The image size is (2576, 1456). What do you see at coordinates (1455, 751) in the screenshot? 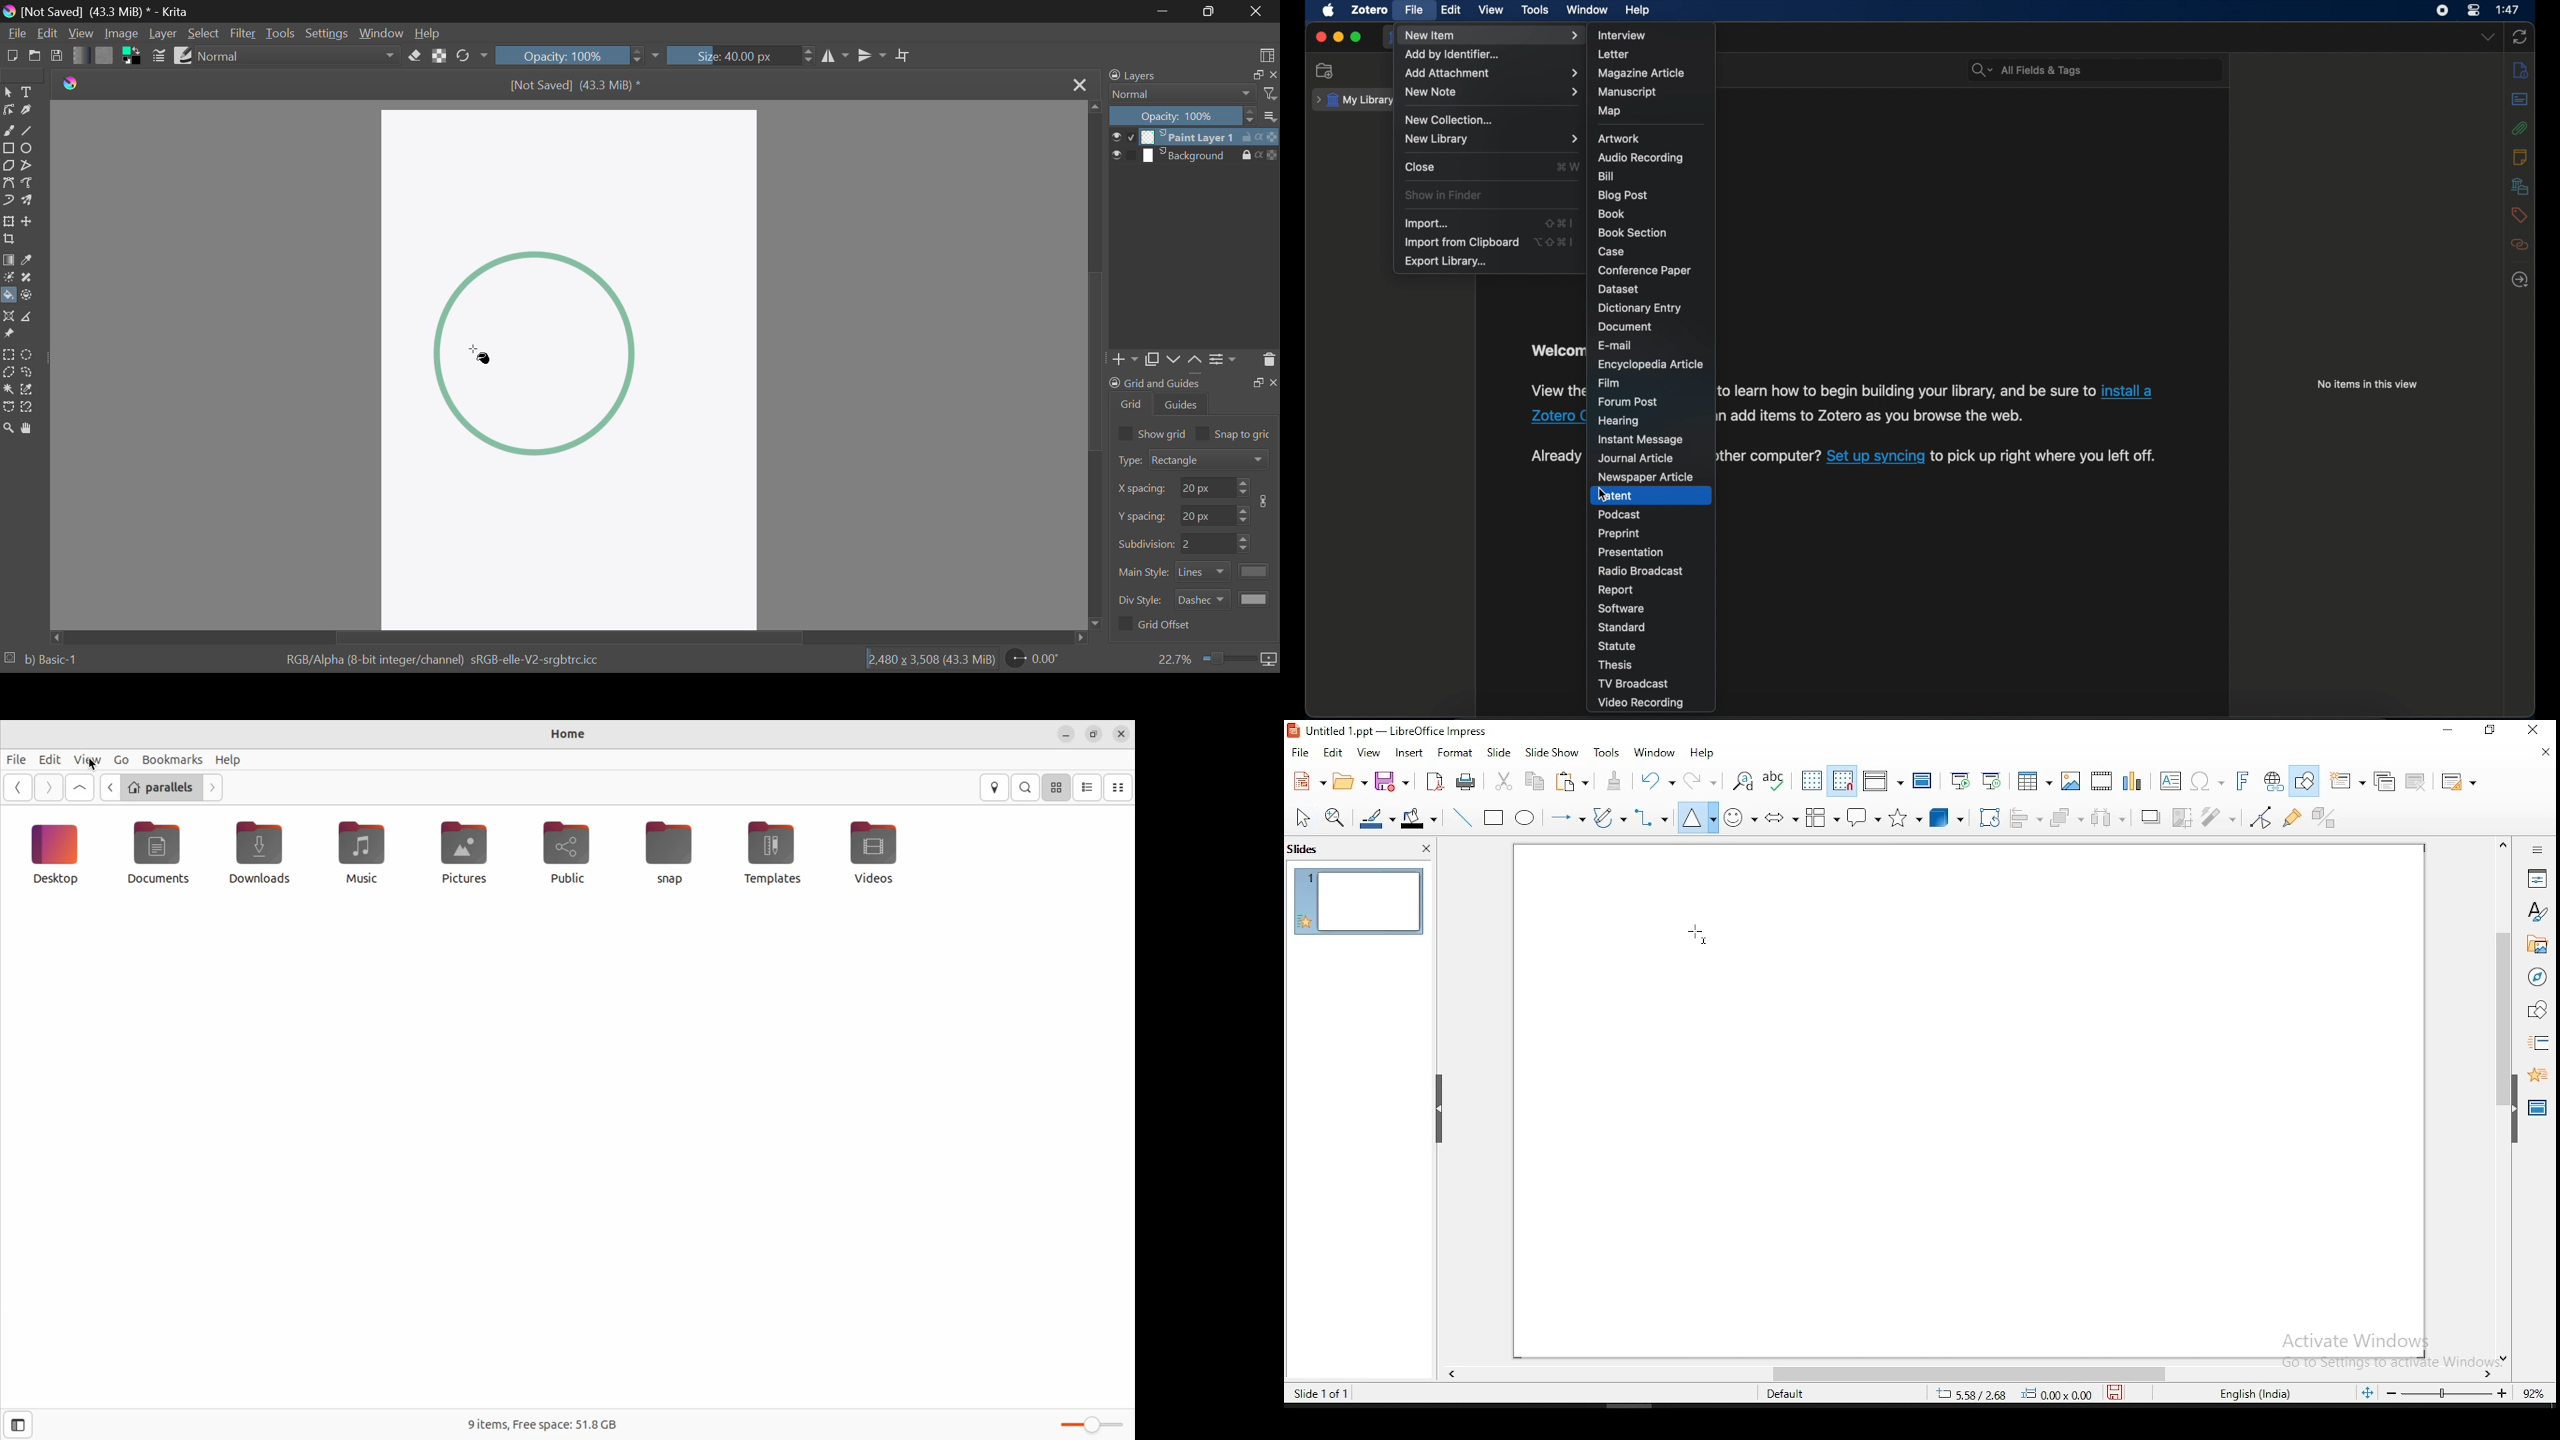
I see `format` at bounding box center [1455, 751].